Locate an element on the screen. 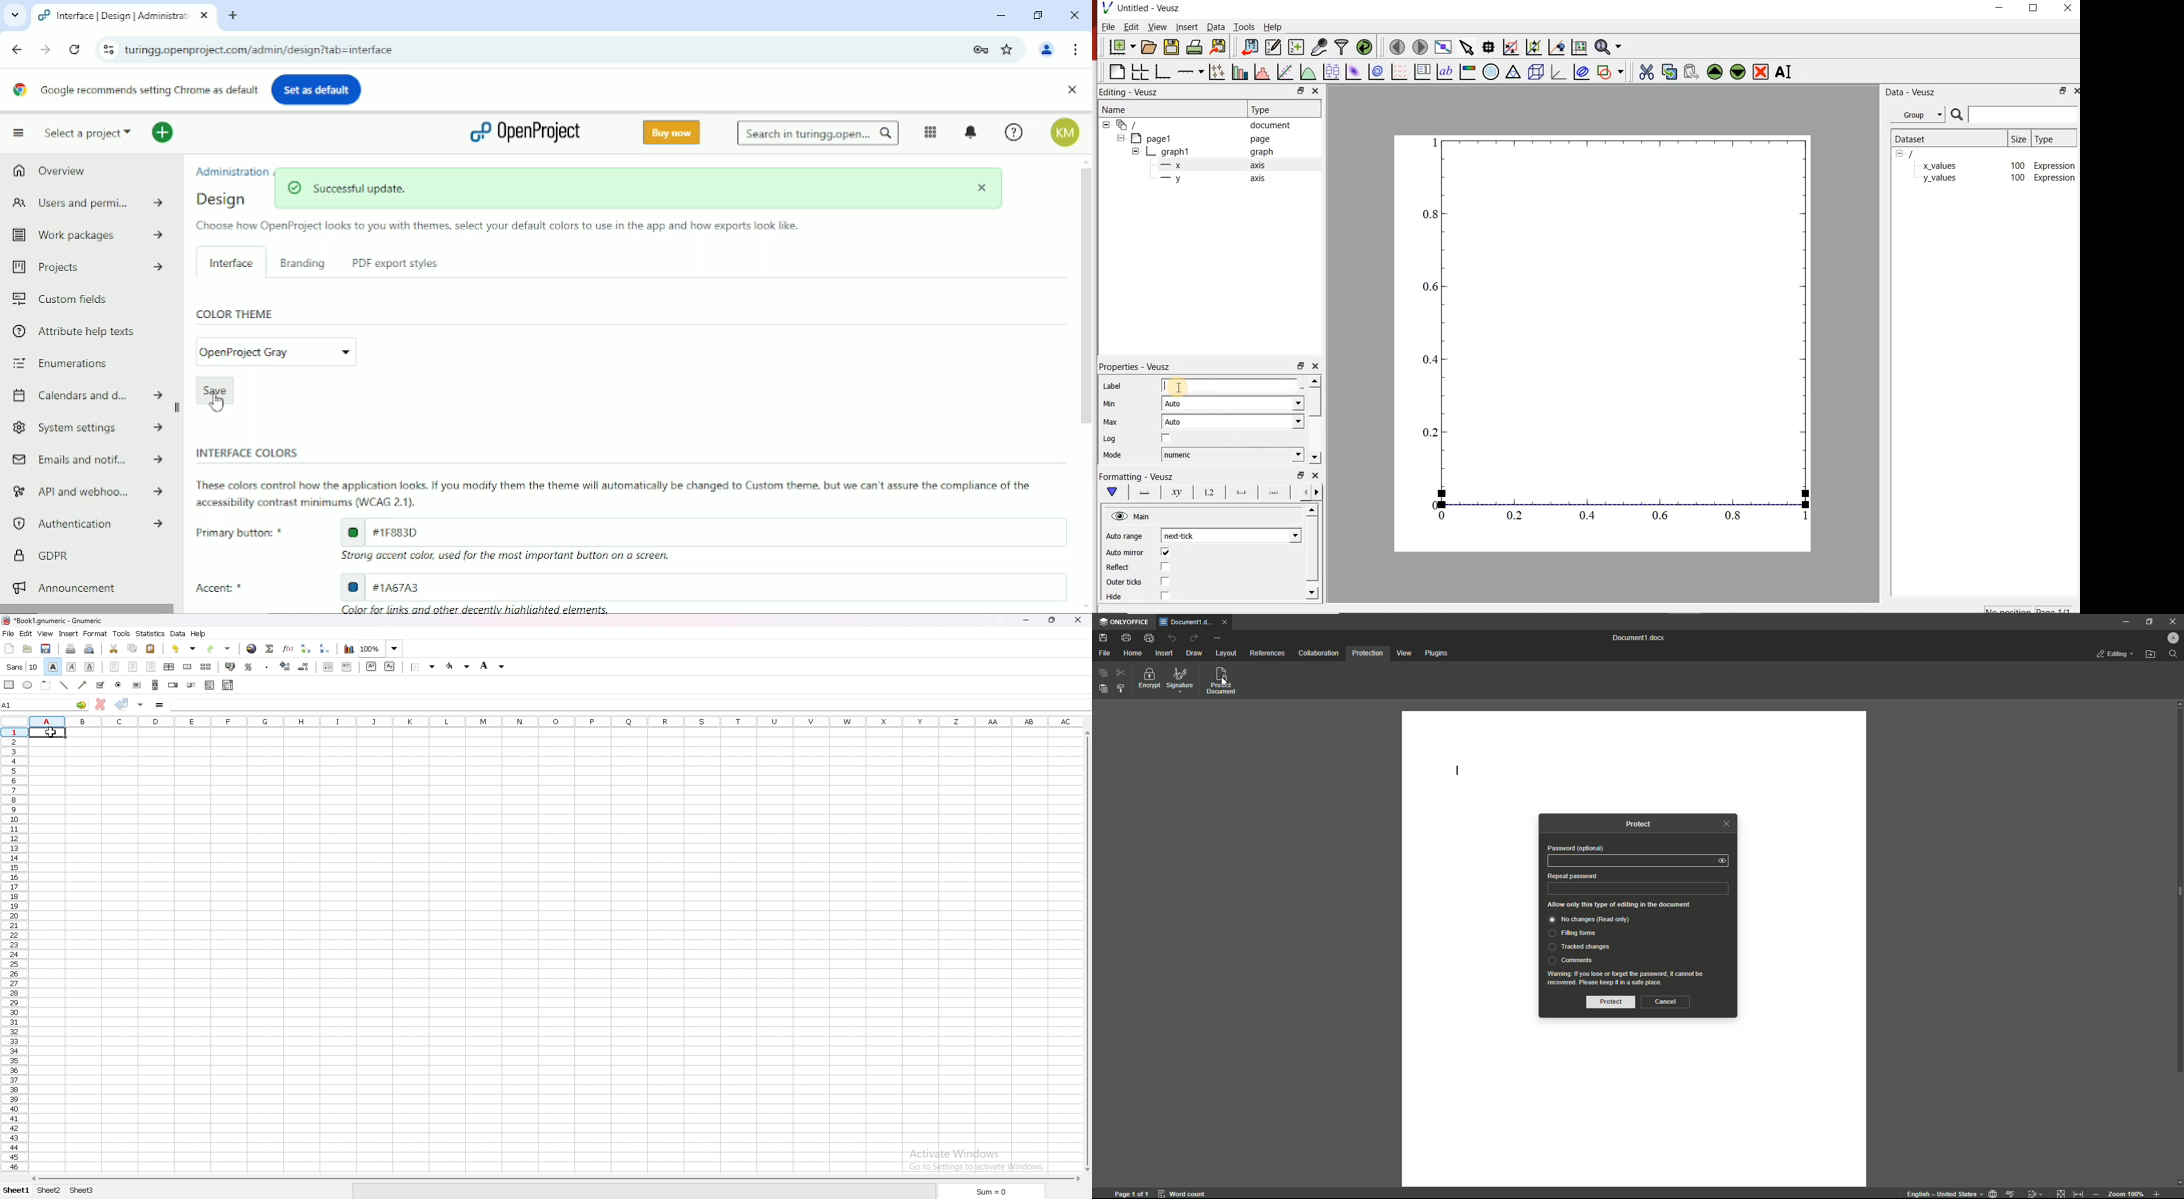  restore down is located at coordinates (1301, 365).